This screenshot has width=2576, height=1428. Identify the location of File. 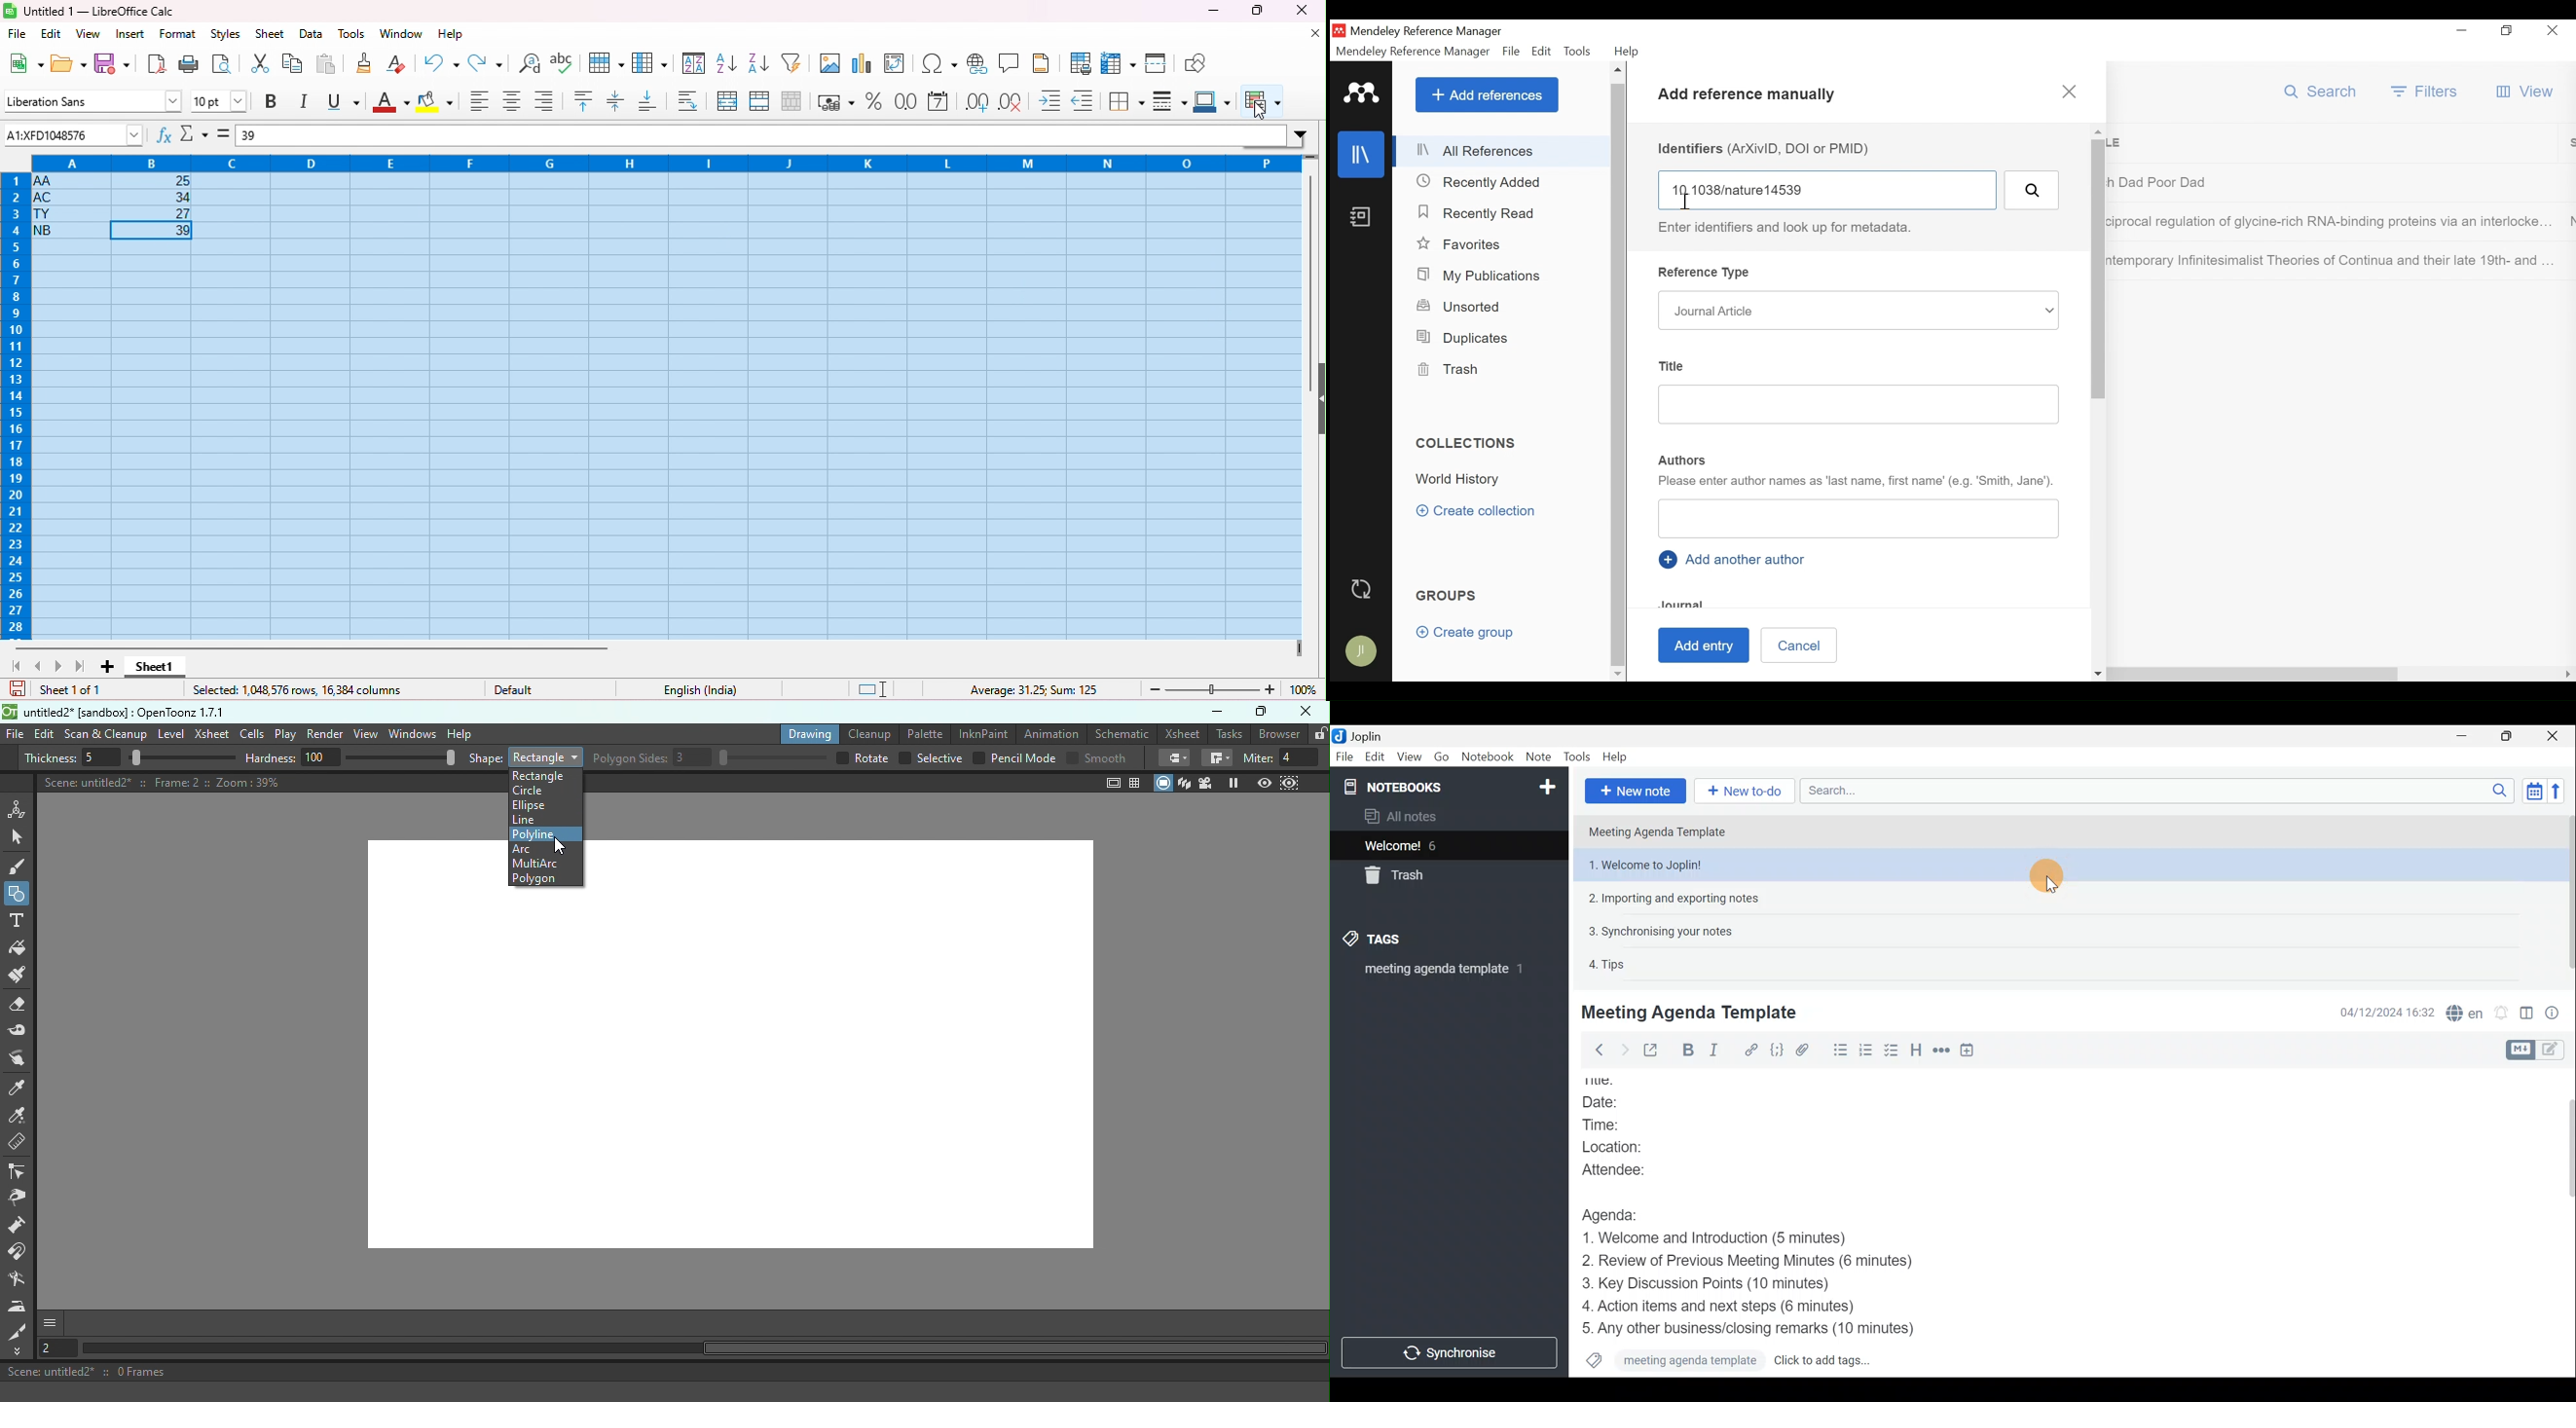
(1345, 756).